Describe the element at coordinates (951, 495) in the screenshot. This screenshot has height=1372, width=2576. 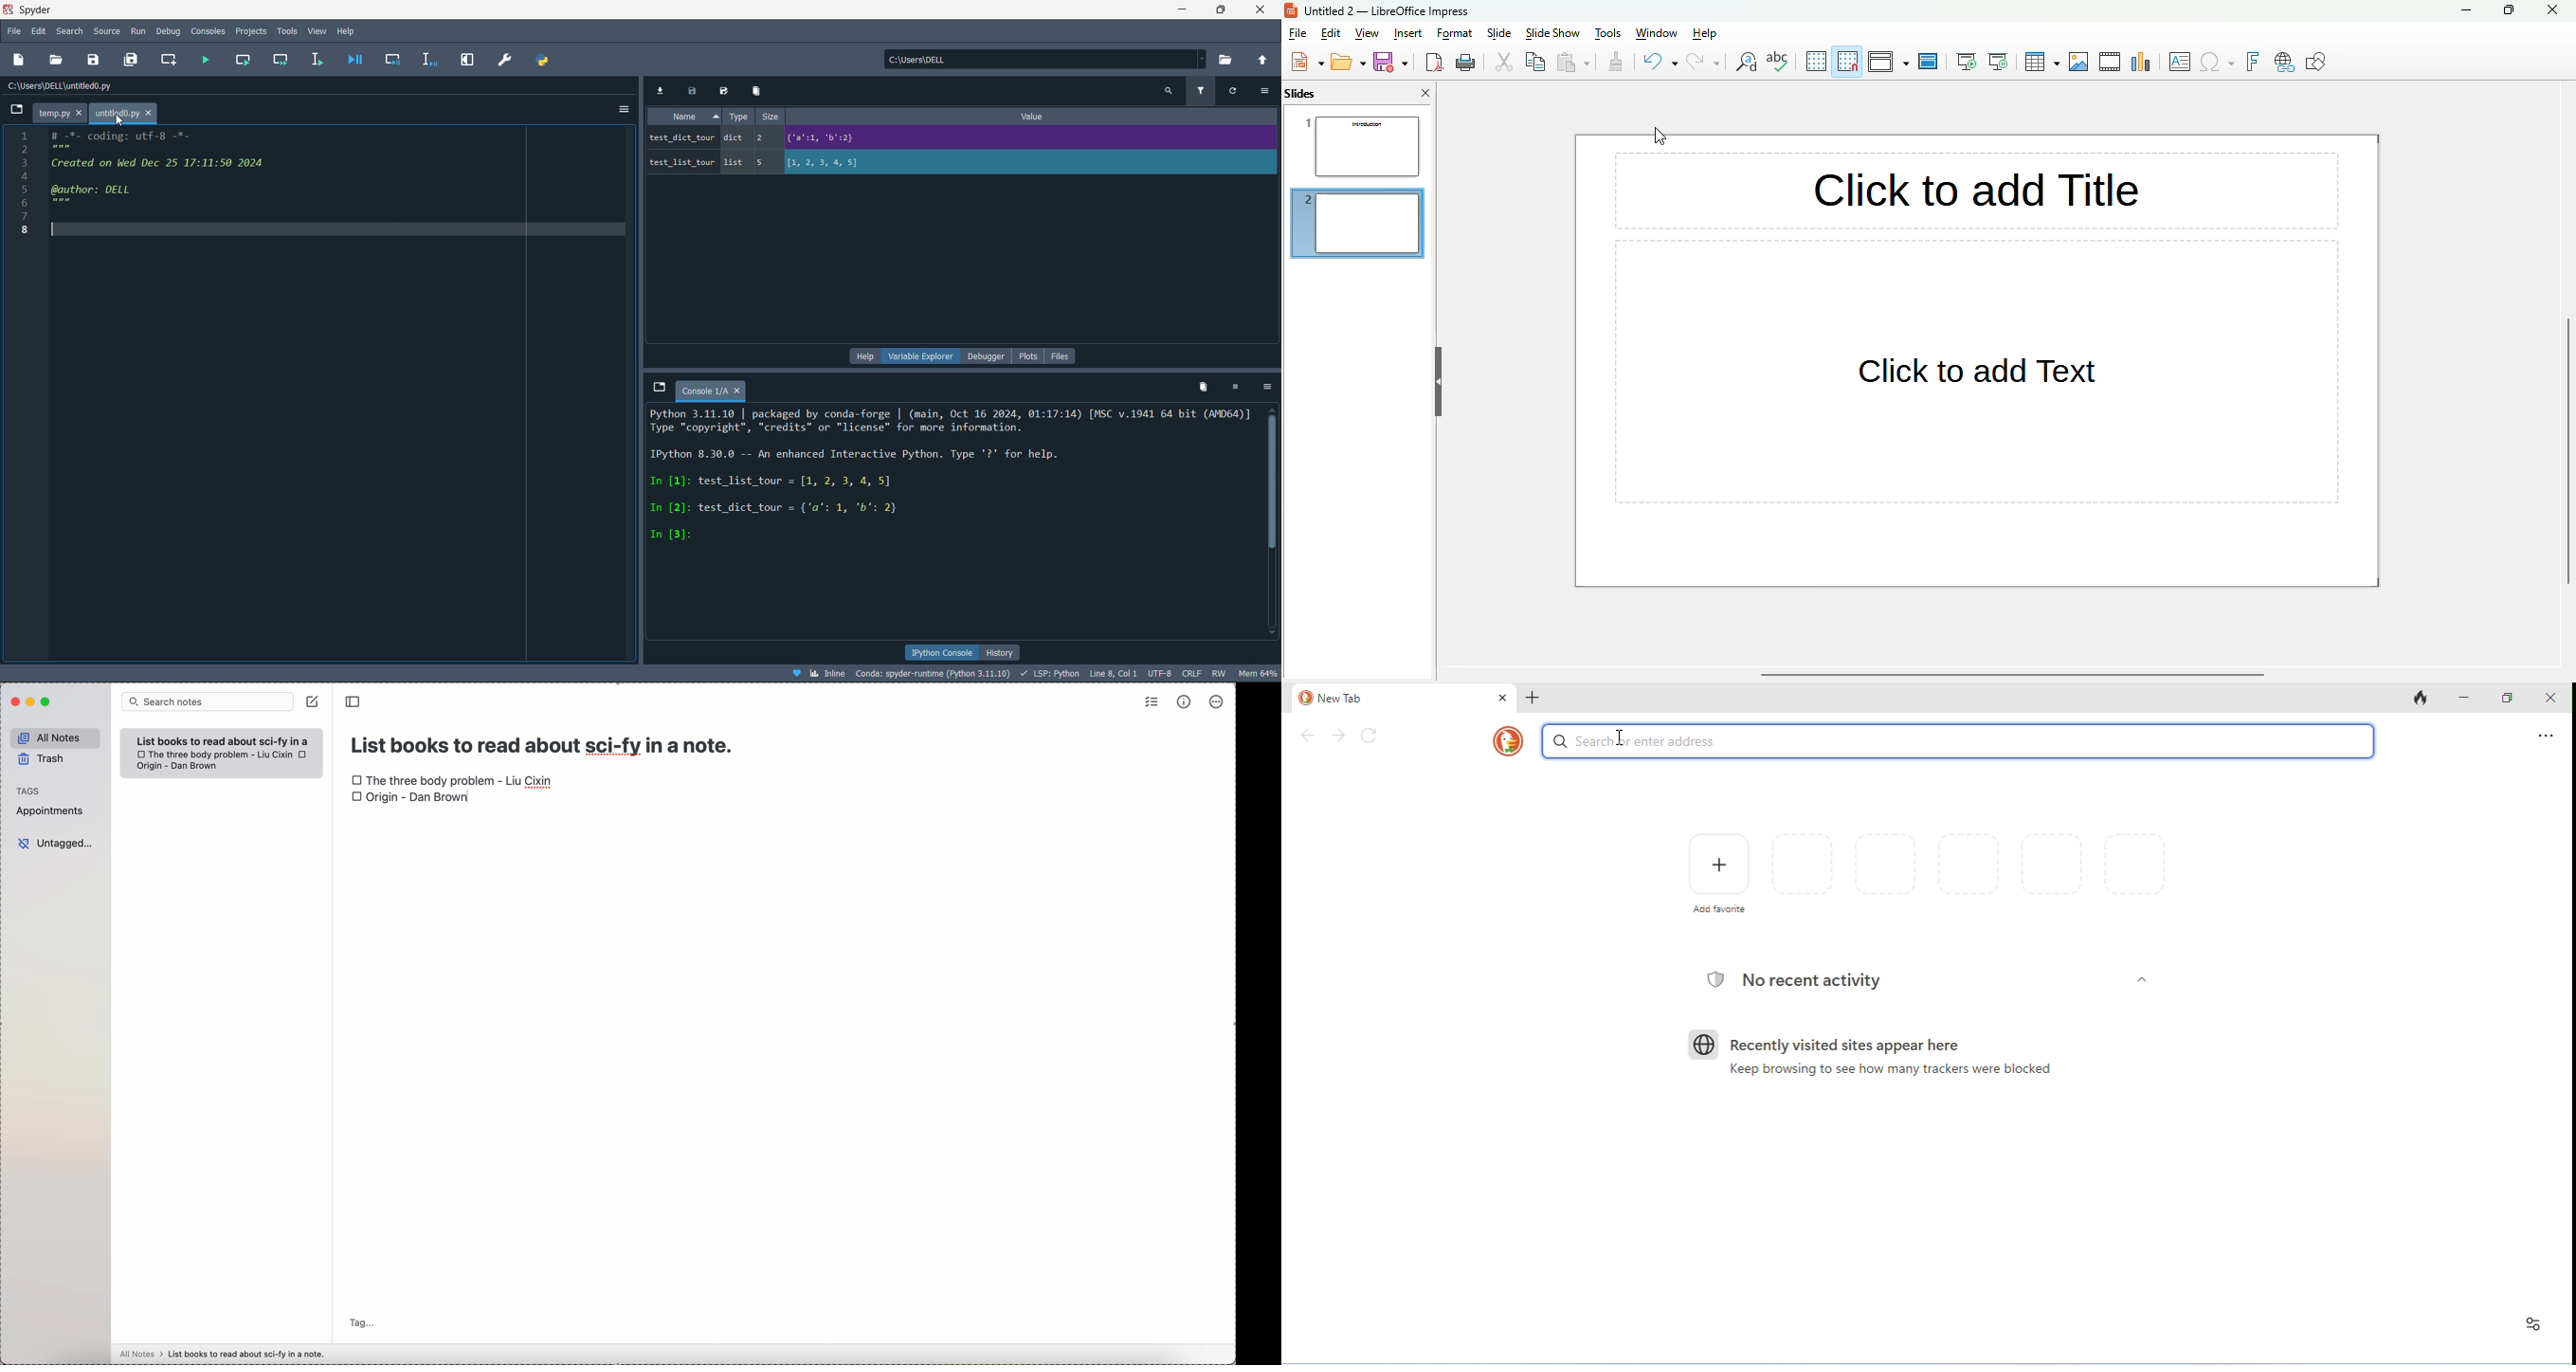
I see `Python 3.11.10 | packaged by conda-forge | (main, Oct 16 2024, 01:17:14) [MSC v.1941 64 bit (AMDG4)]
Type “copyright”, "credits" or "license" for more information.

Python 8.30.0 -- An enhanced Interactive Python. Type "2" for help.

In [1]: test_list_tour = [1, 2, 3, 4, 5]

In [2]: test_dict tour = {'a’: 1, 'b’: 2}

In [3]:` at that location.